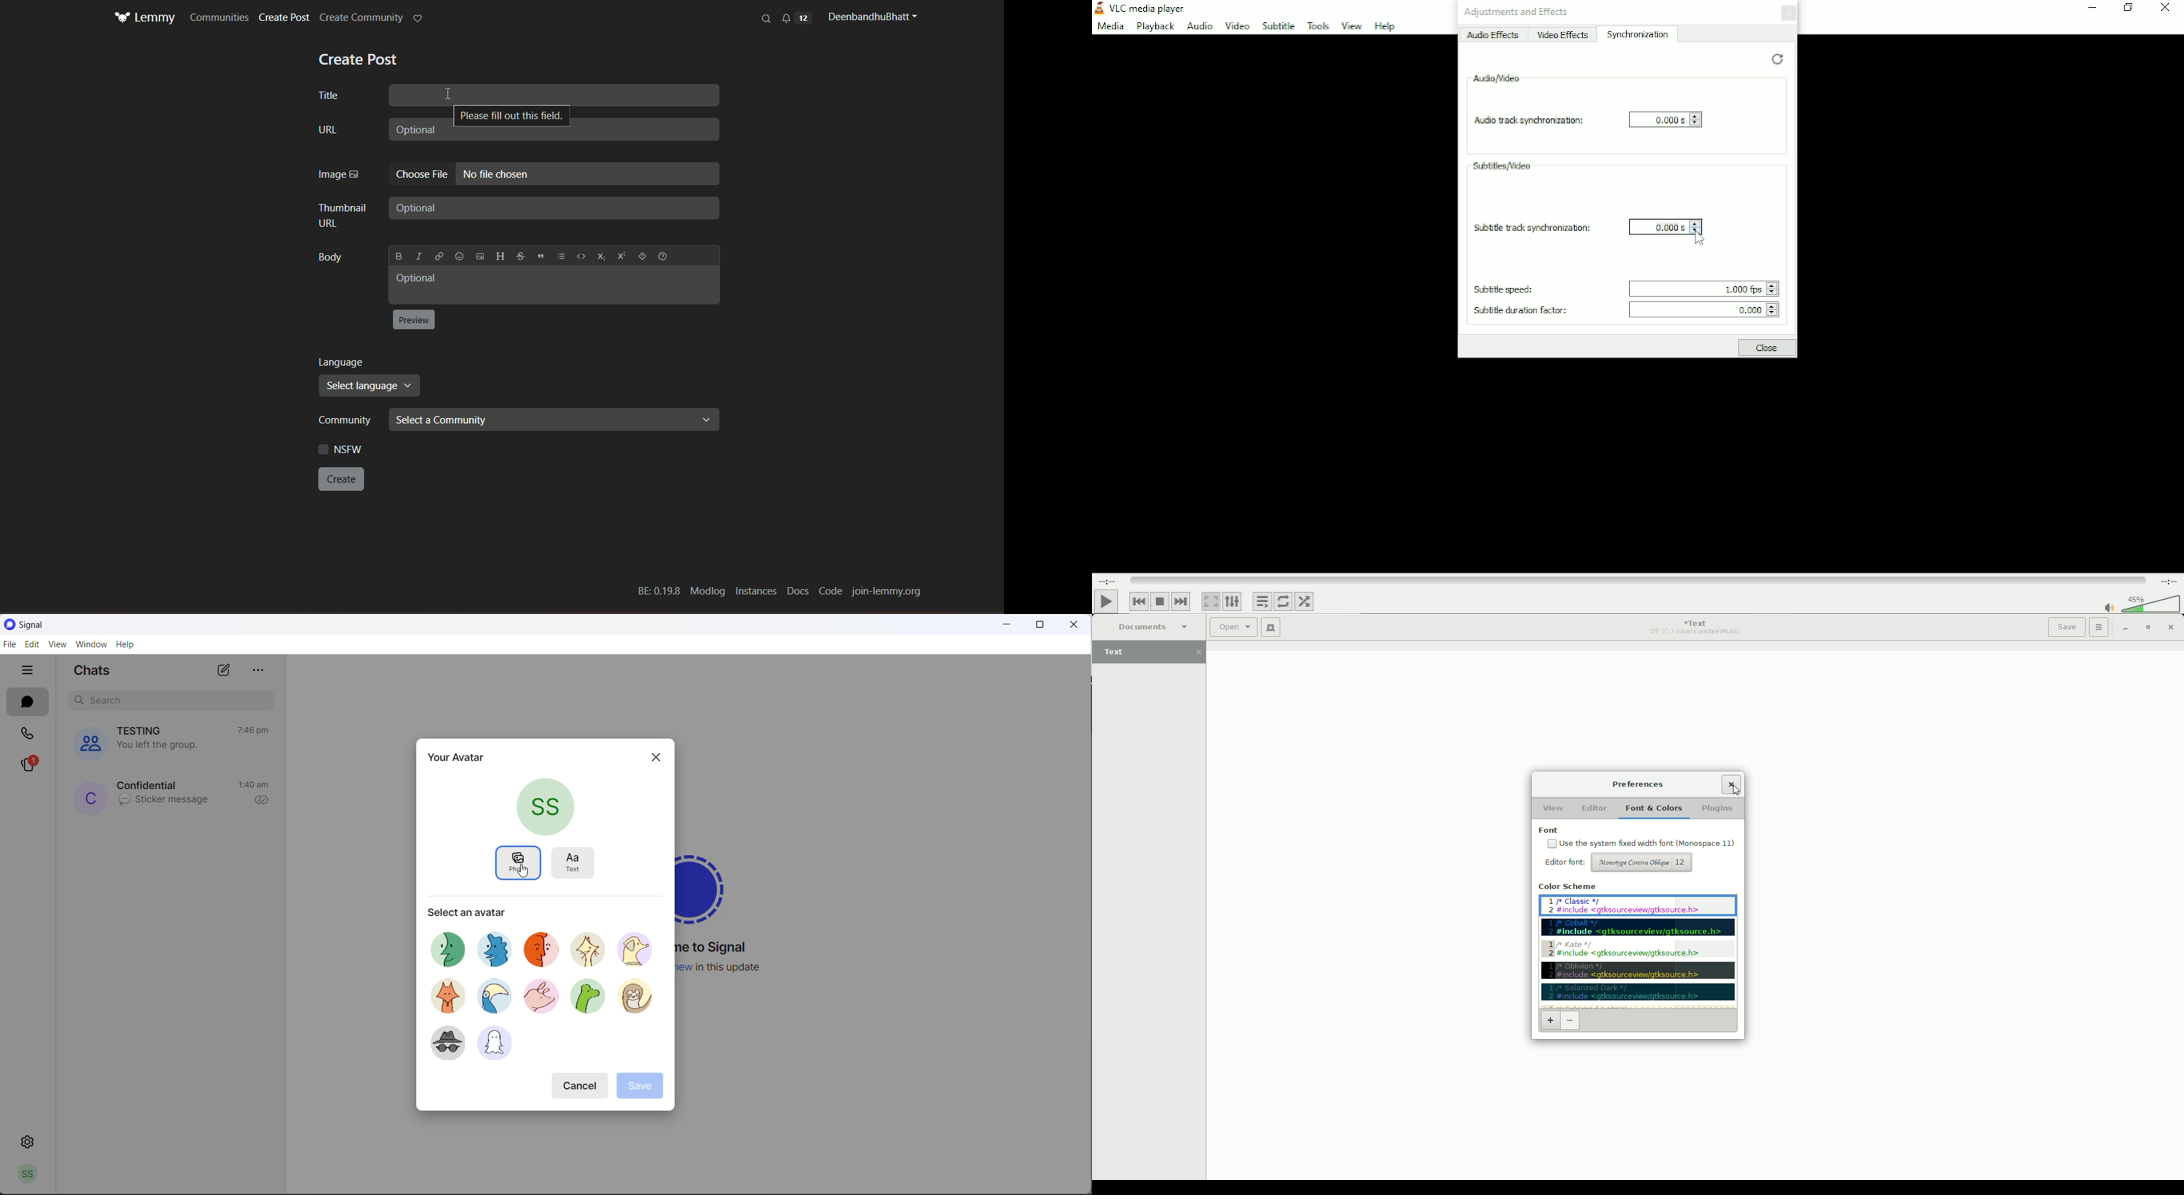 This screenshot has height=1204, width=2184. Describe the element at coordinates (479, 255) in the screenshot. I see `Upload image` at that location.